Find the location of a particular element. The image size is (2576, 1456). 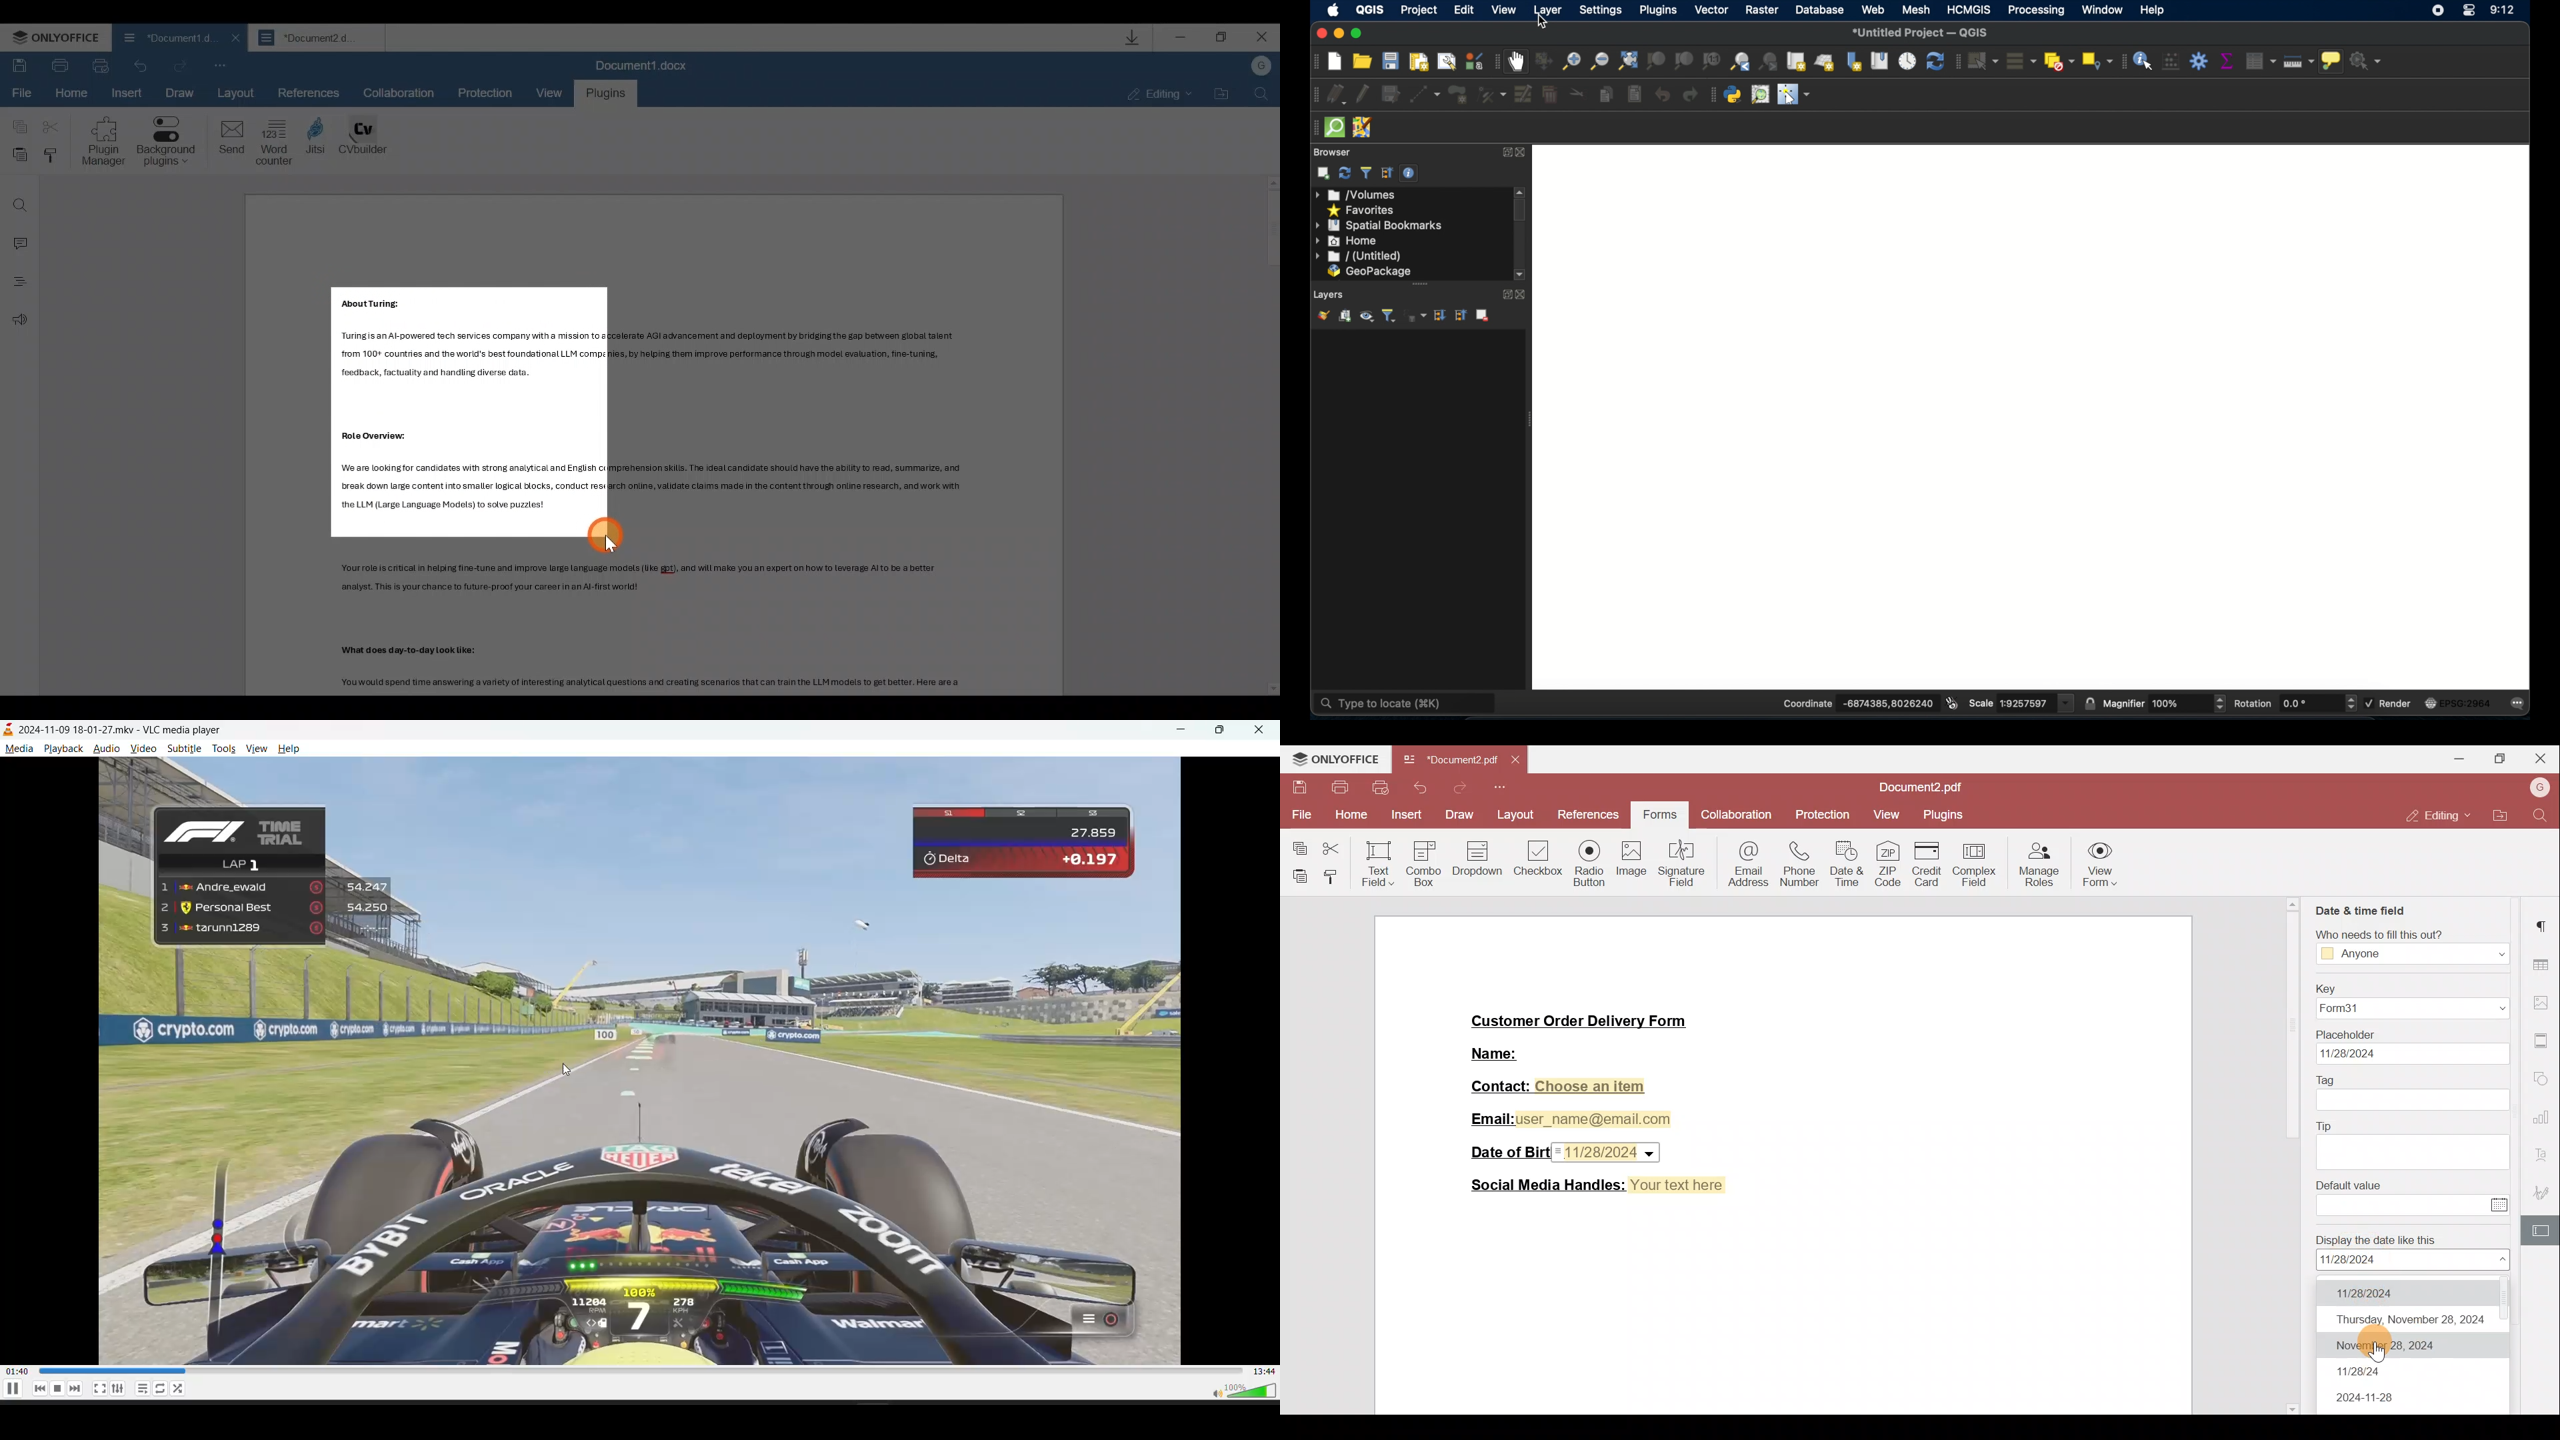

Social Media Handles: Your text here is located at coordinates (1598, 1184).